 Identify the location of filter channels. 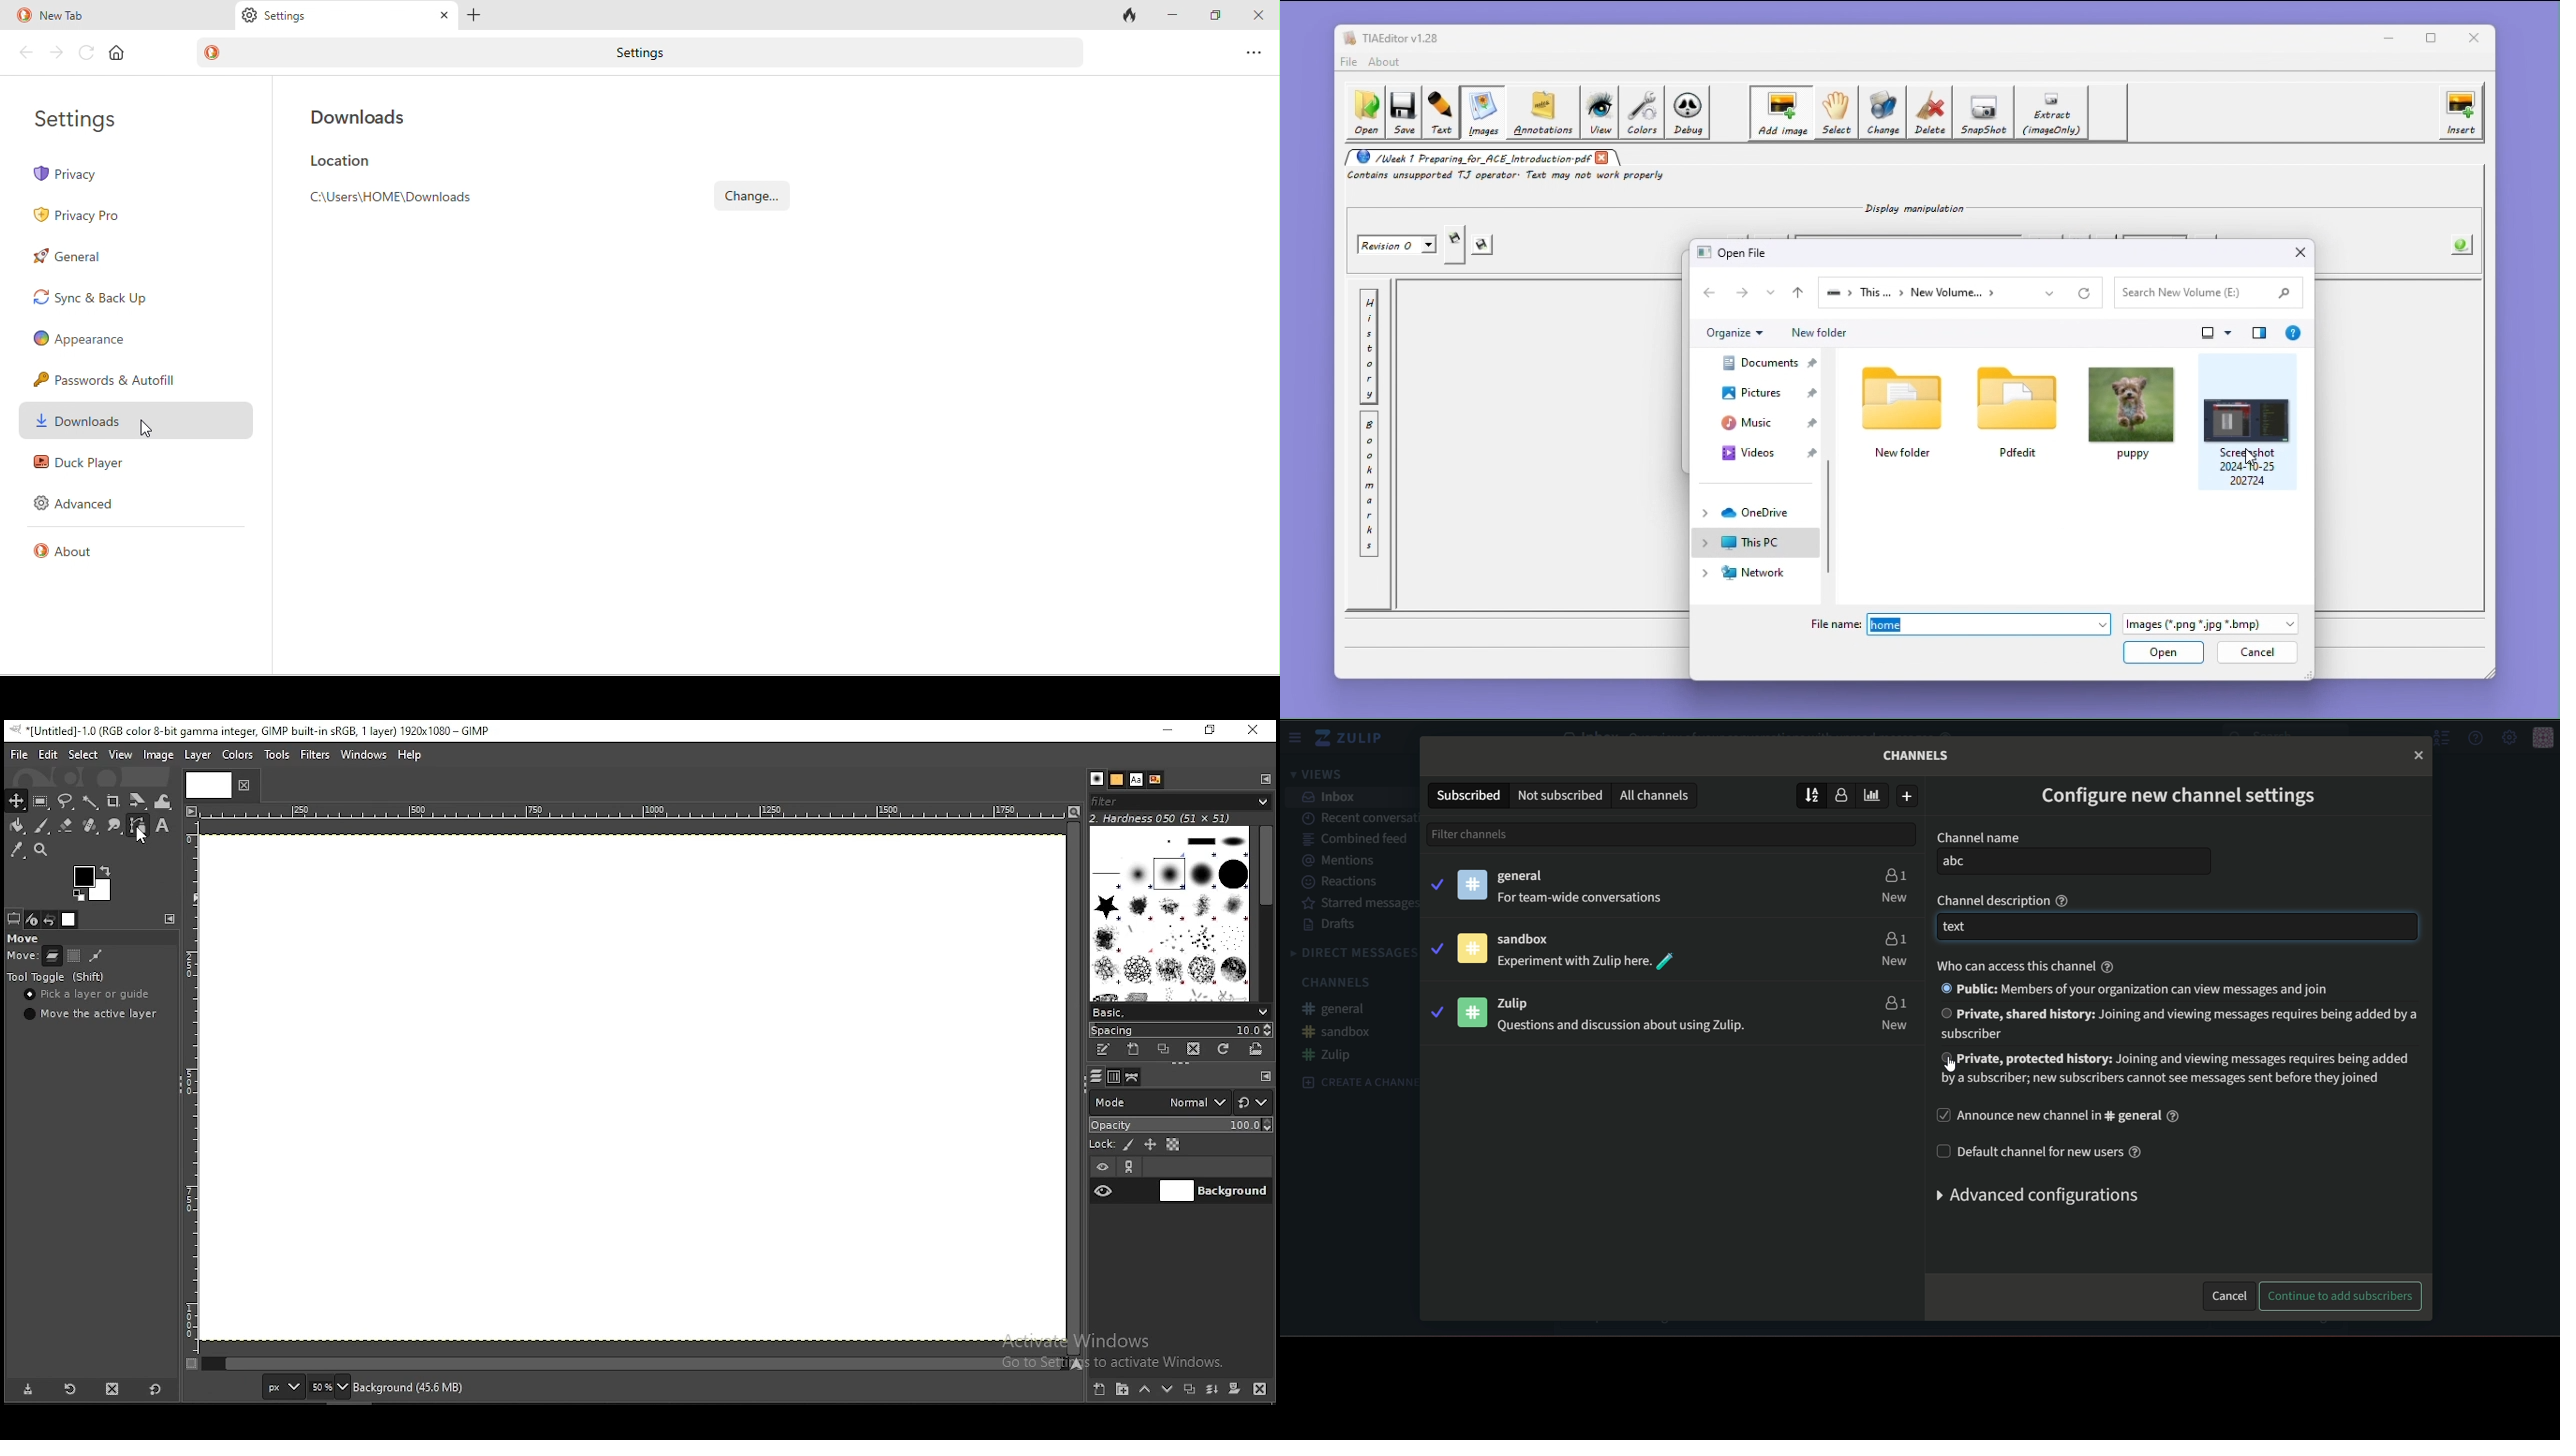
(1497, 833).